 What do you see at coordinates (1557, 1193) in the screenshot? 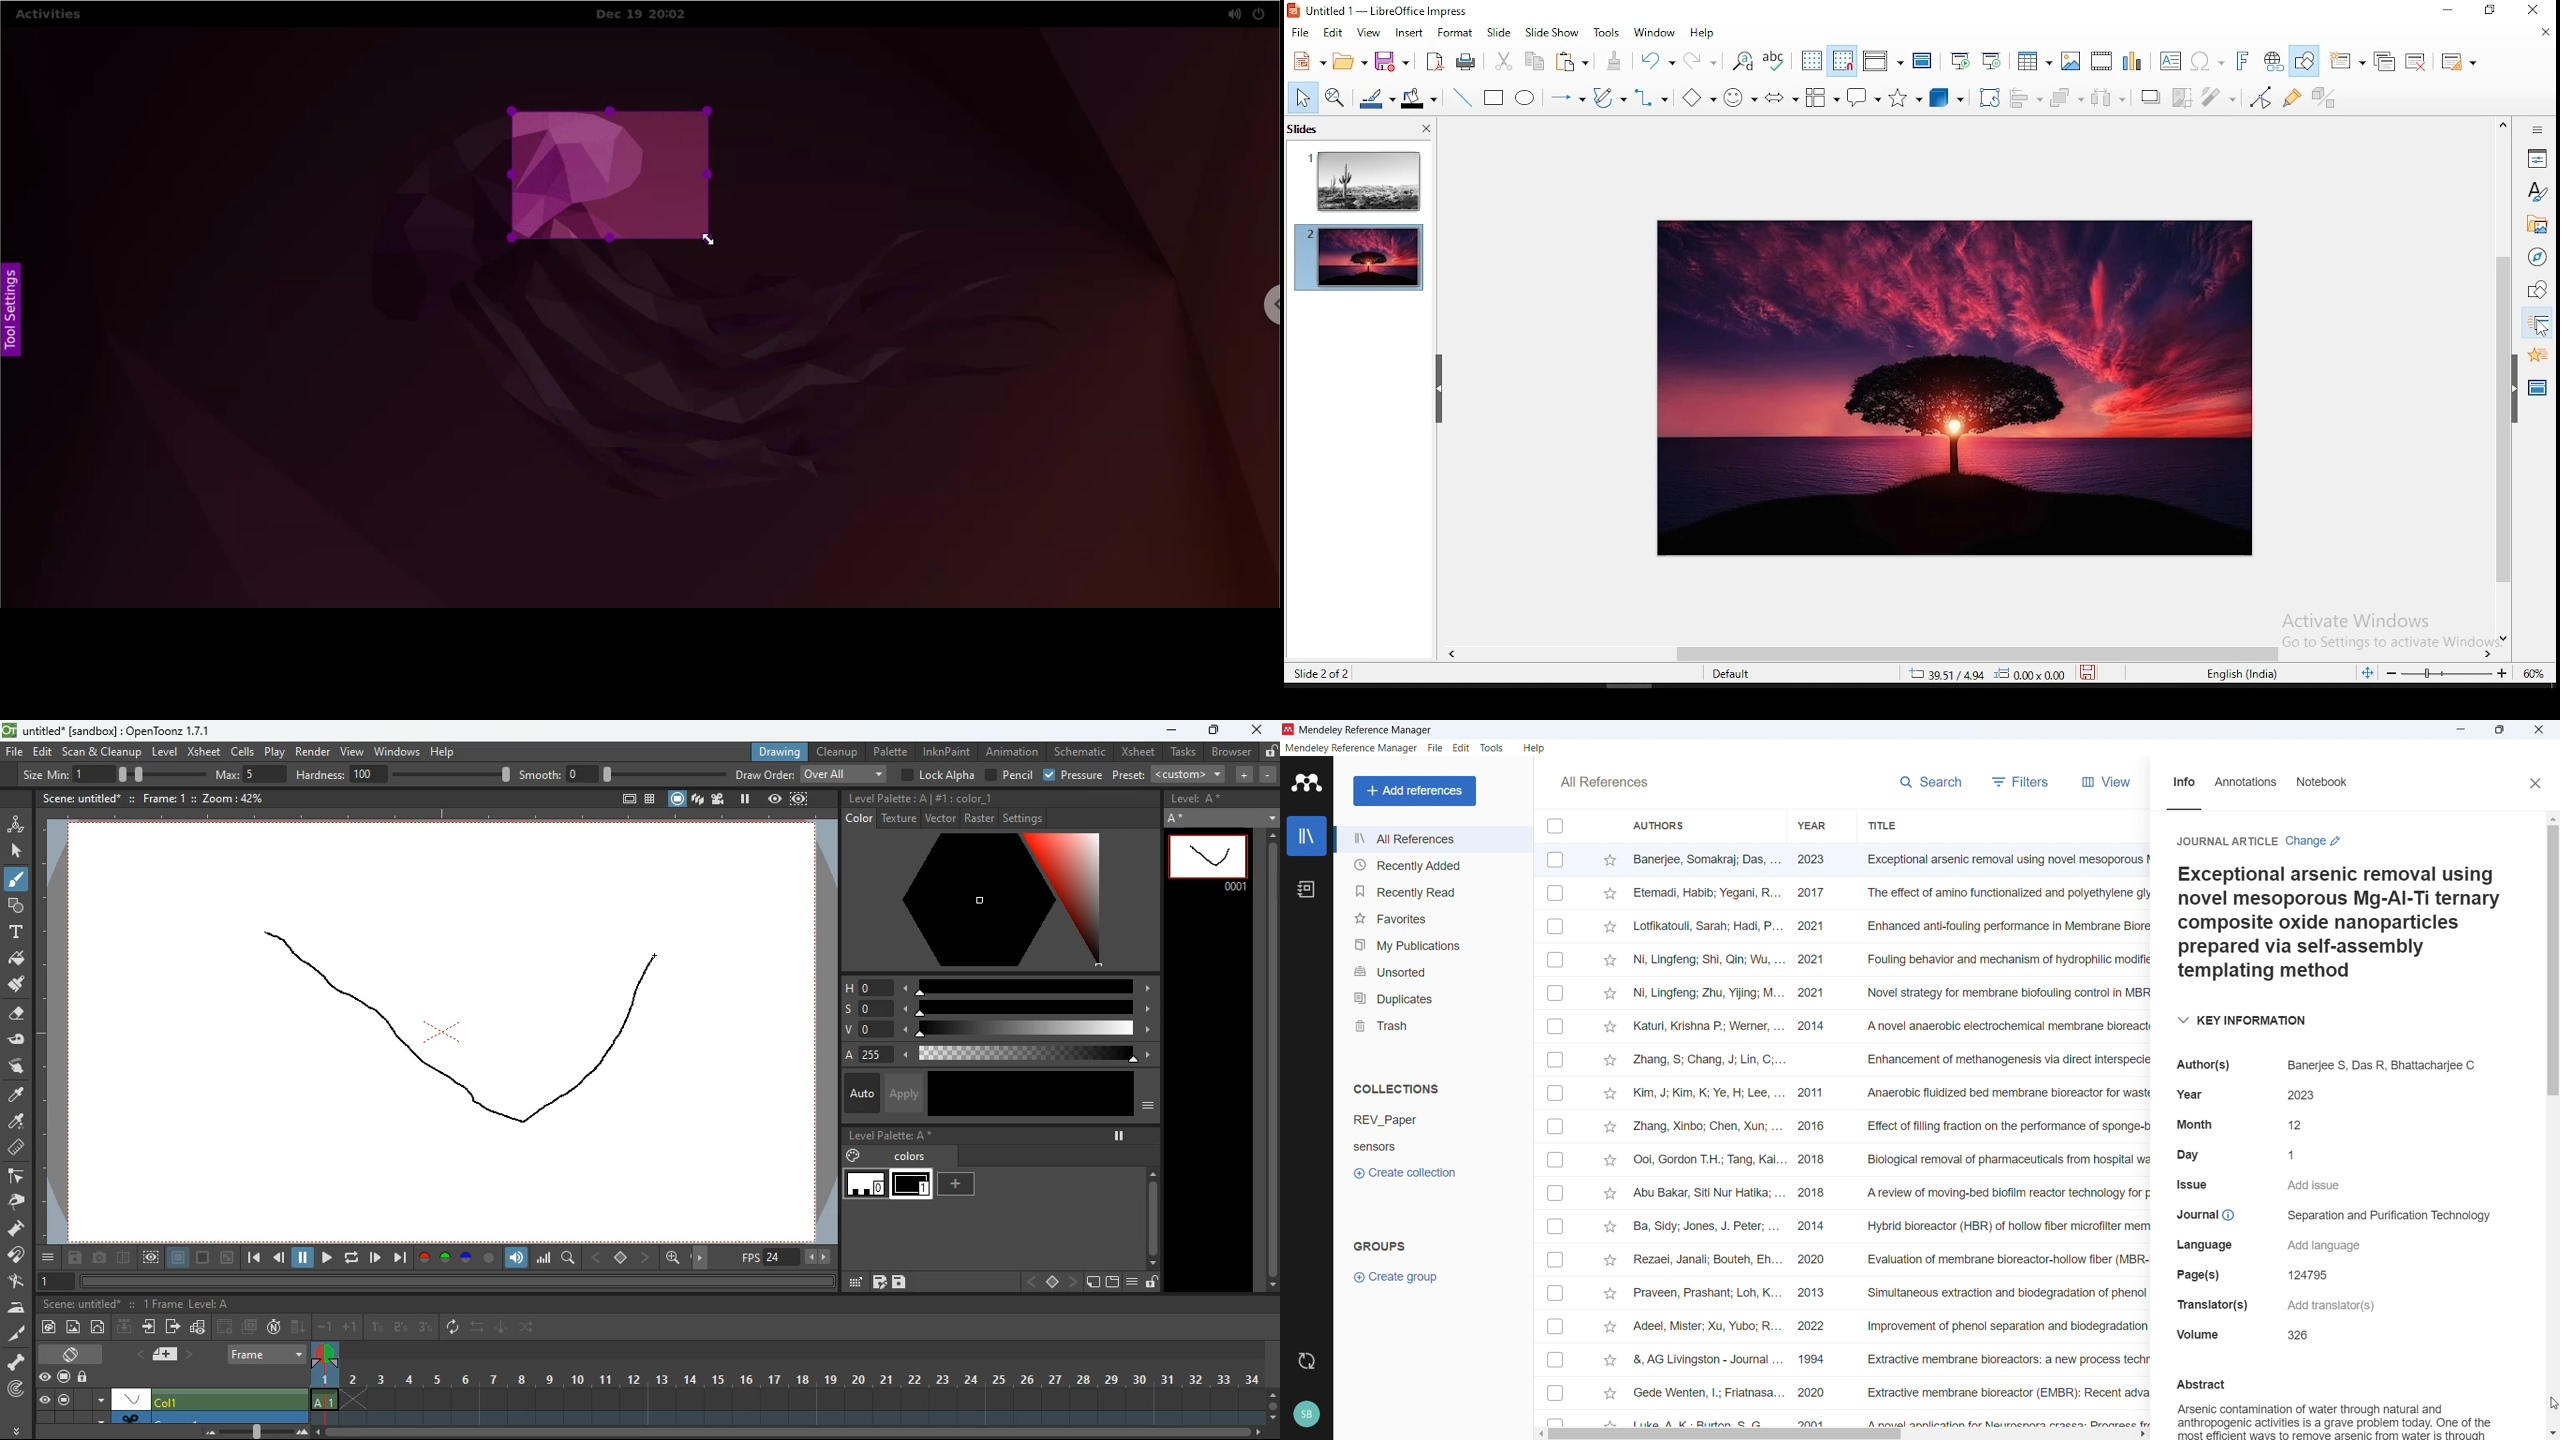
I see `click to select individual ern` at bounding box center [1557, 1193].